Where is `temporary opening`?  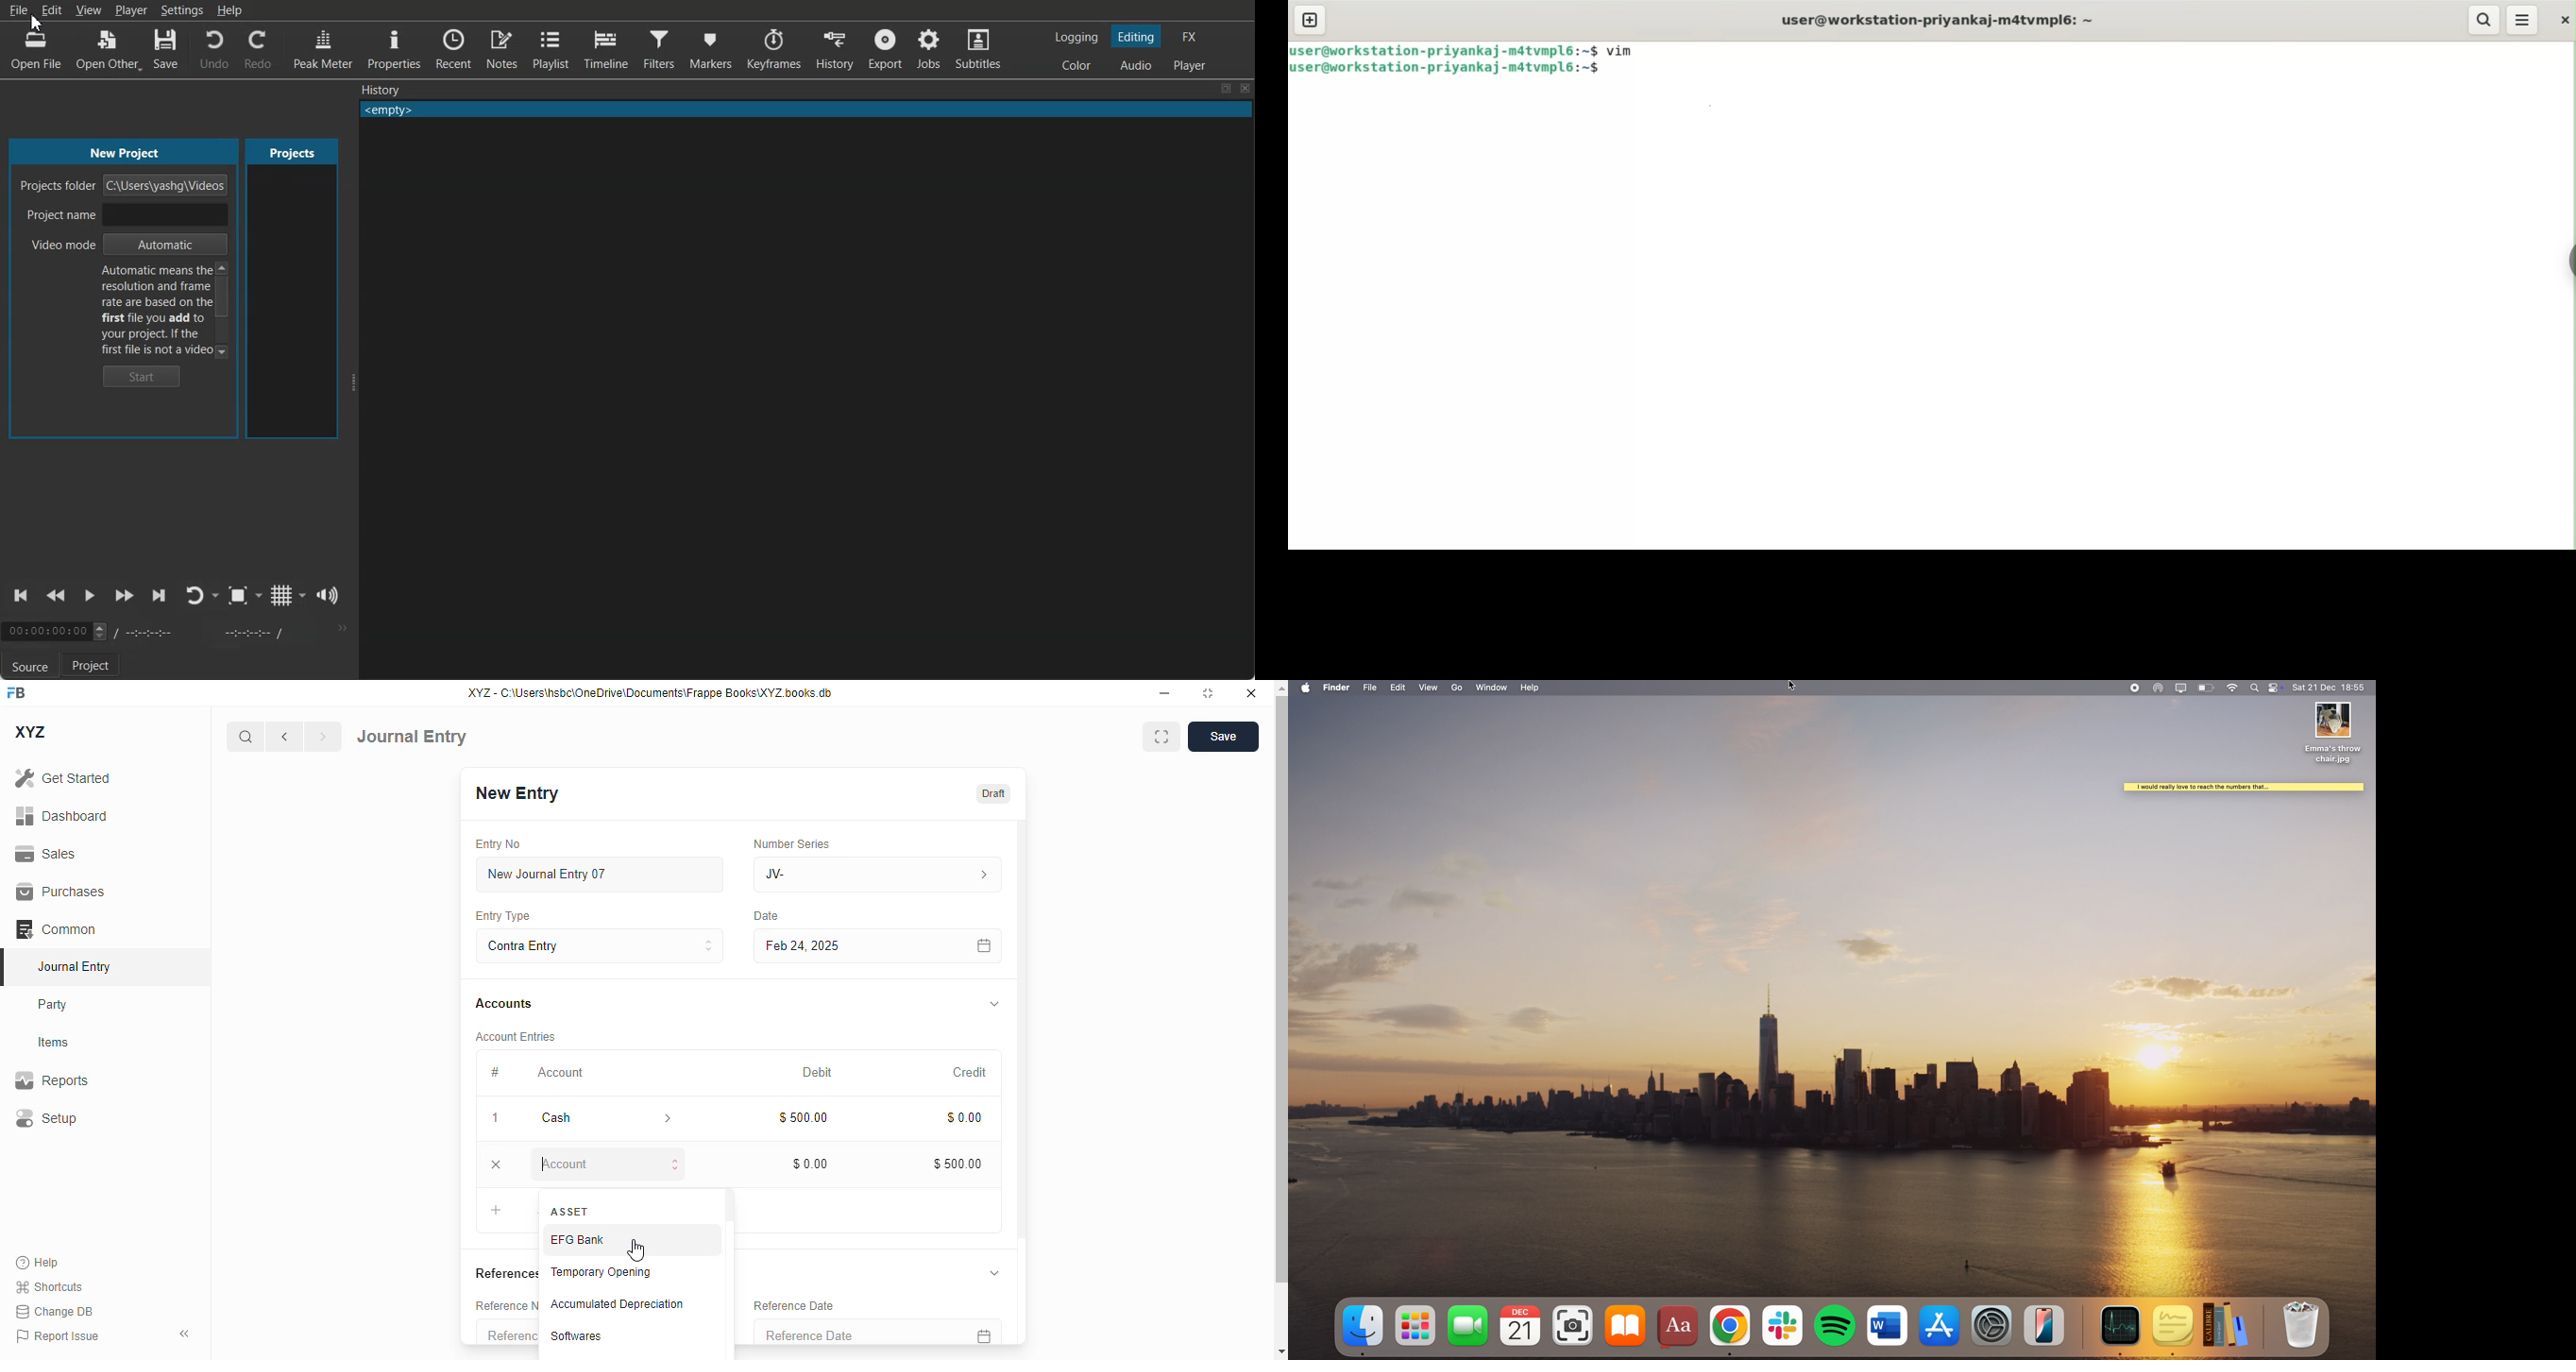 temporary opening is located at coordinates (600, 1273).